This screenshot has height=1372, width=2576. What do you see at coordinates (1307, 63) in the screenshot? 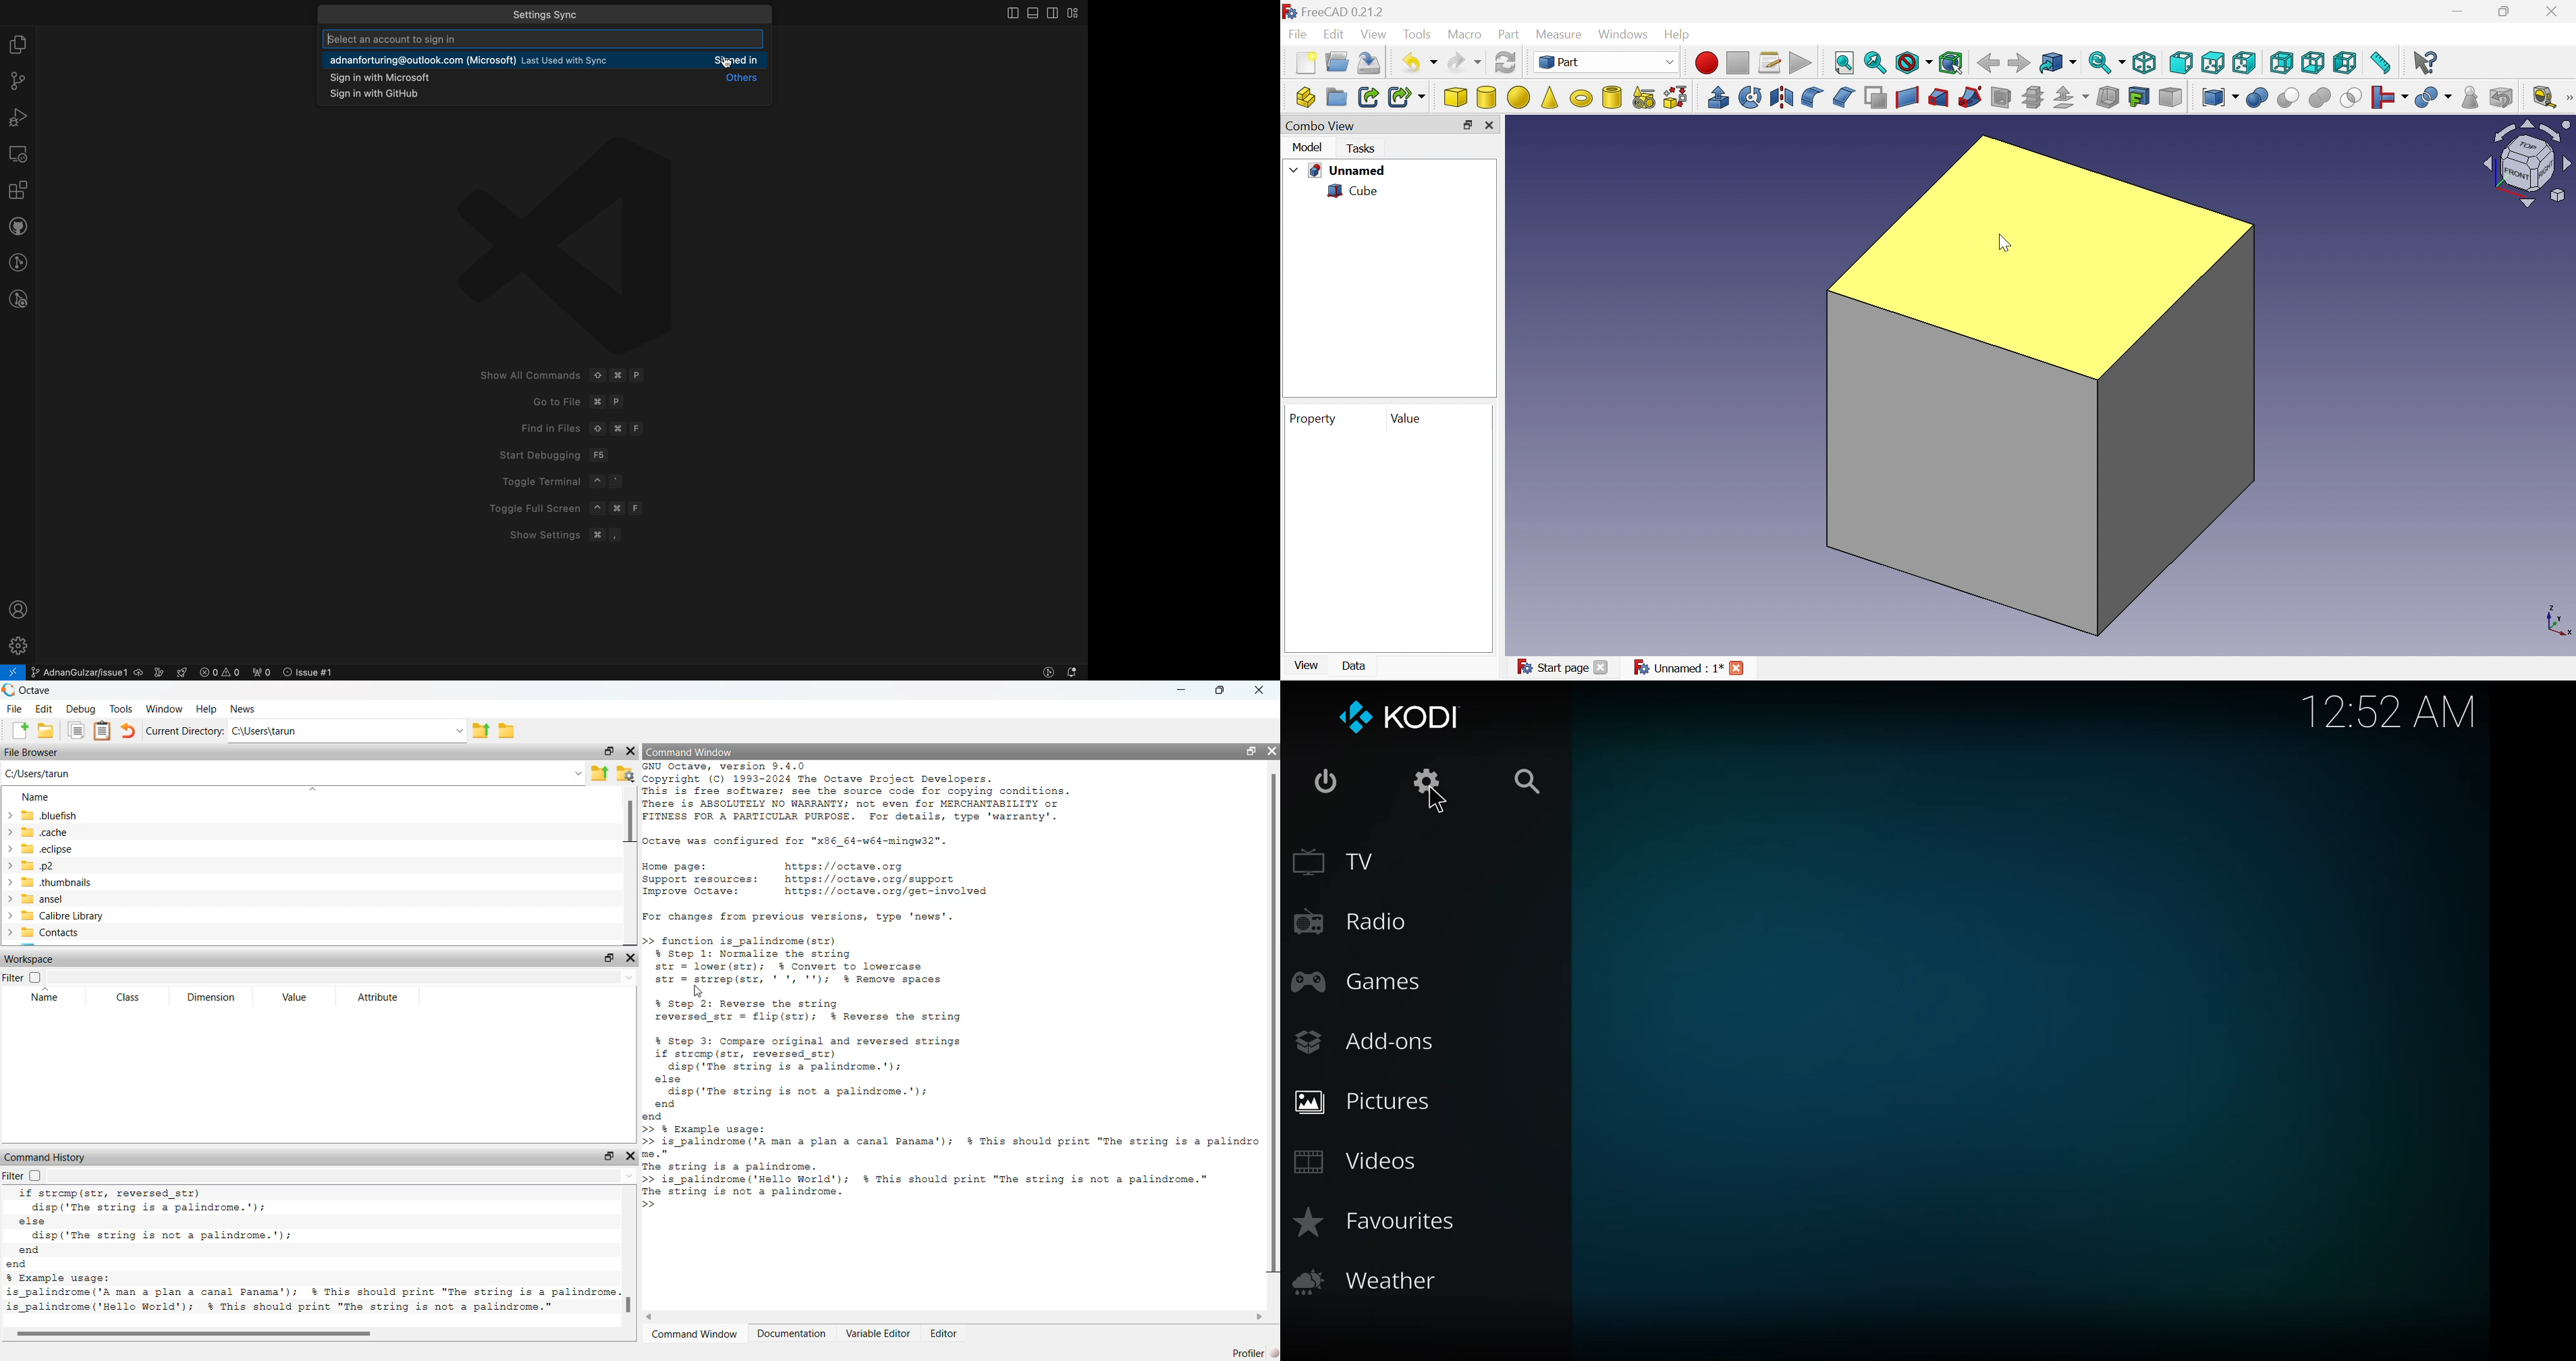
I see `New` at bounding box center [1307, 63].